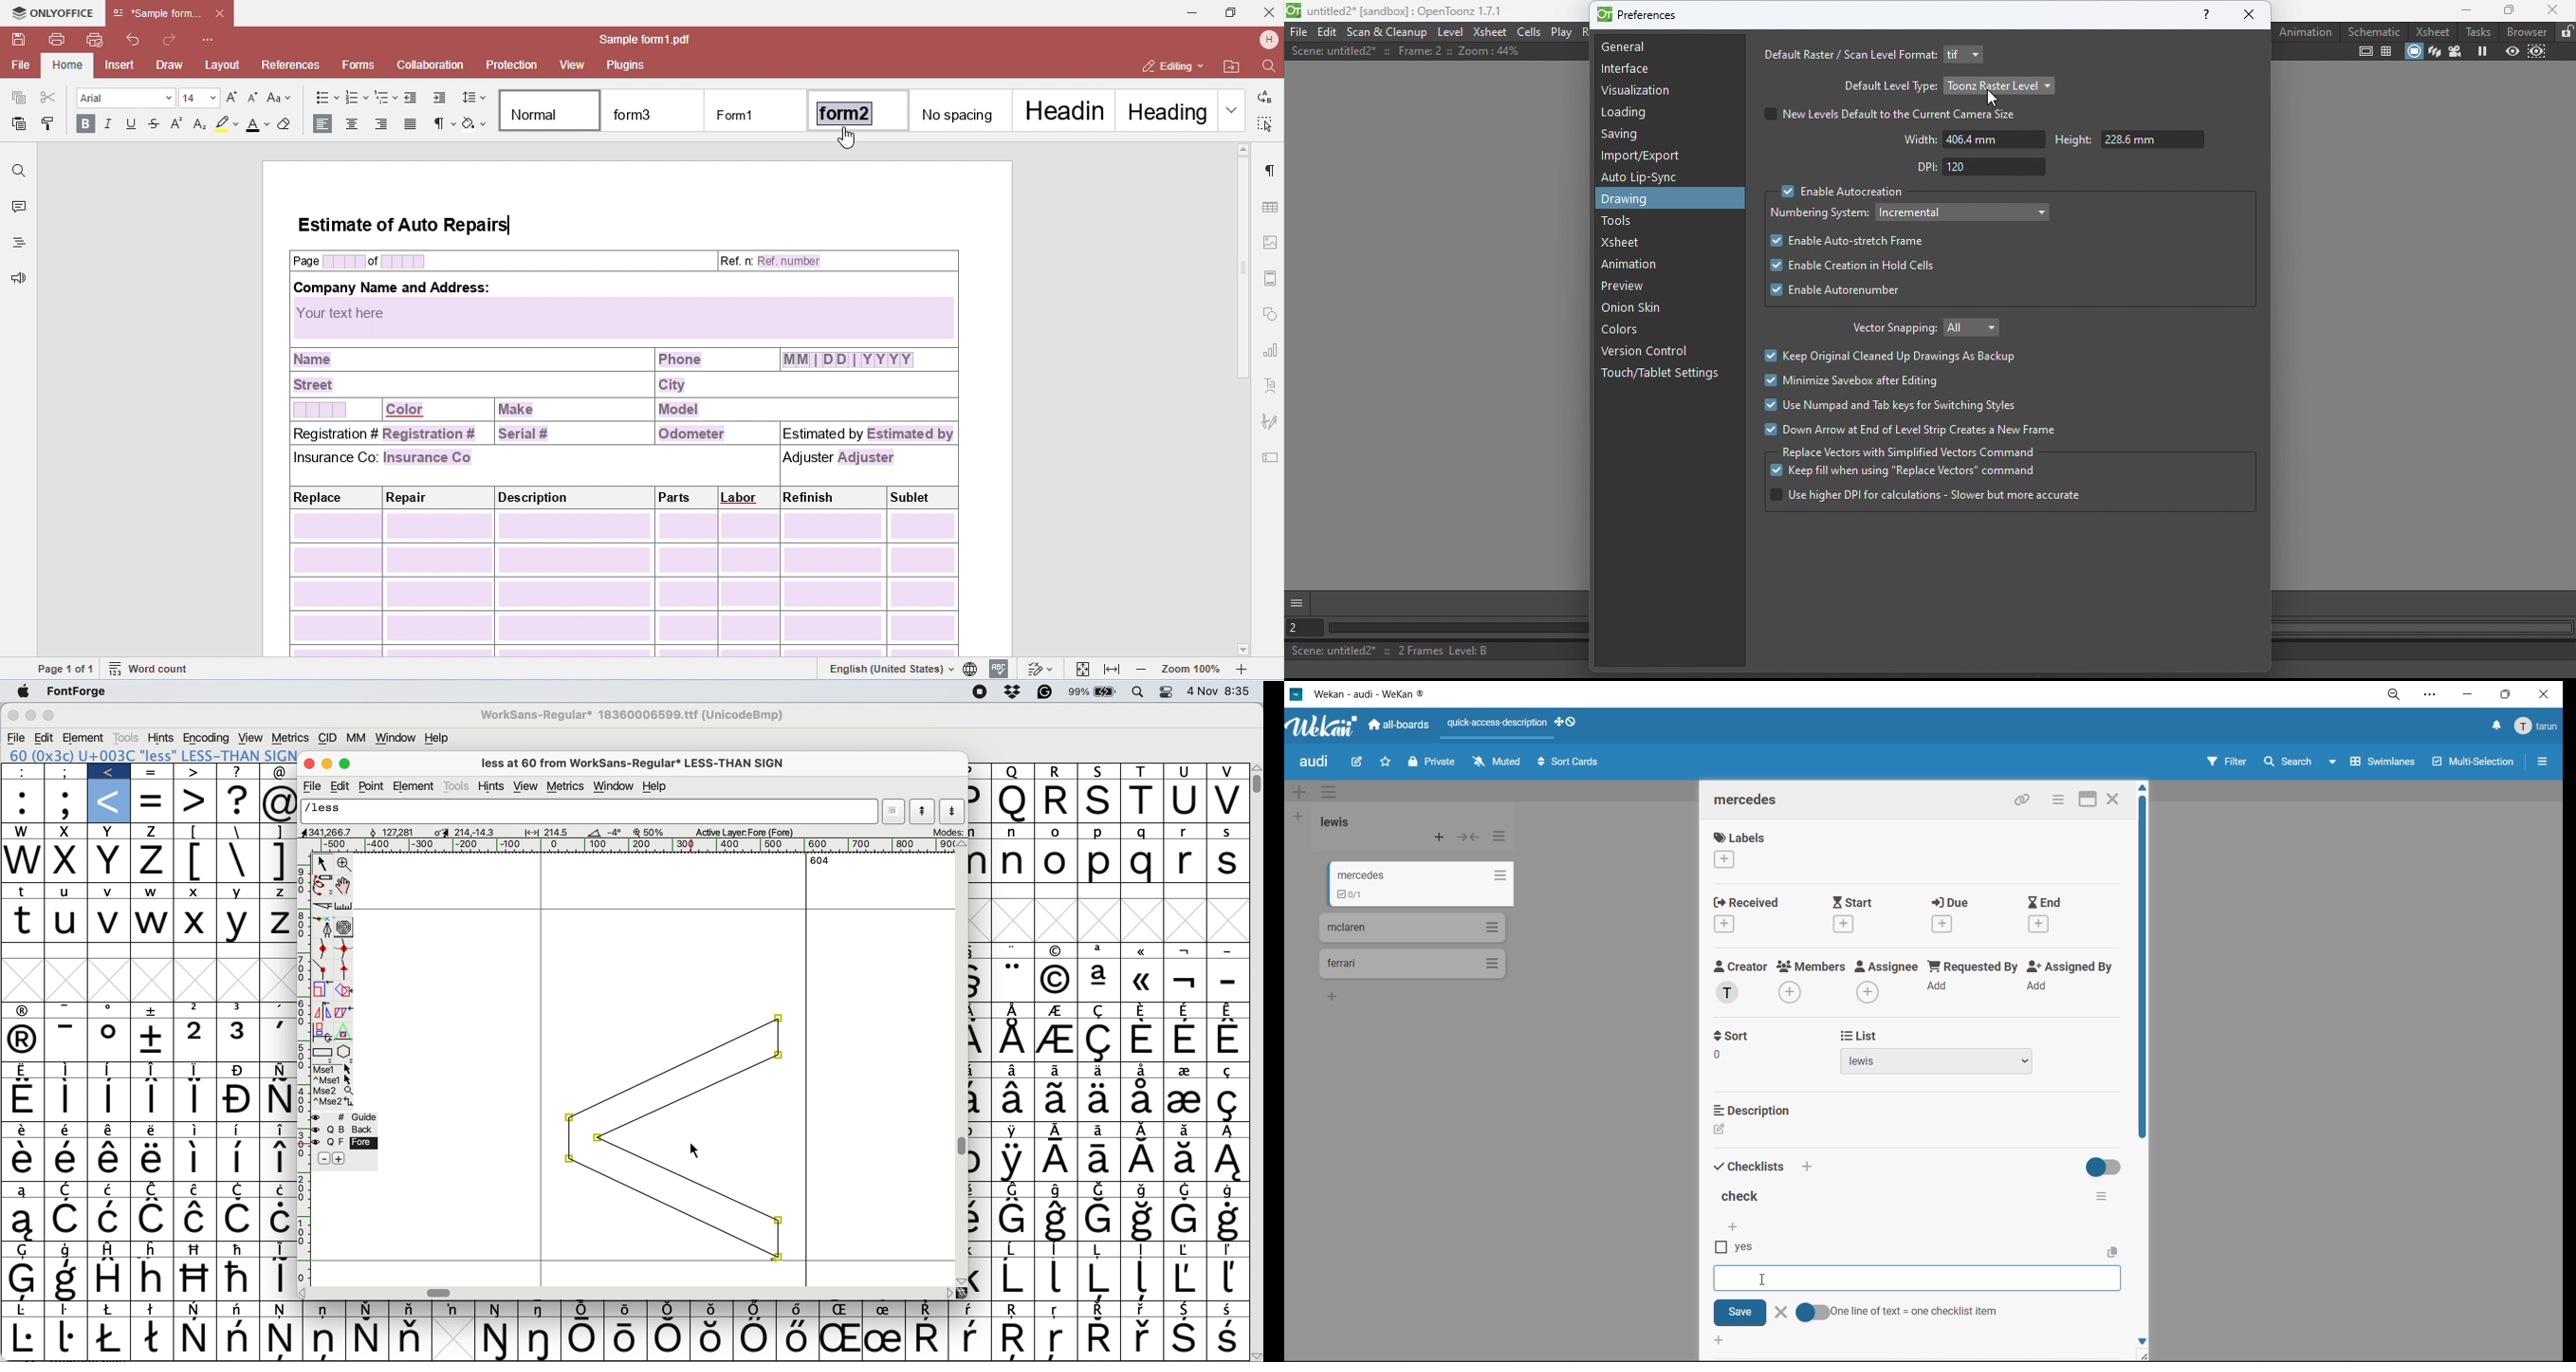  I want to click on assigned by, so click(2074, 981).